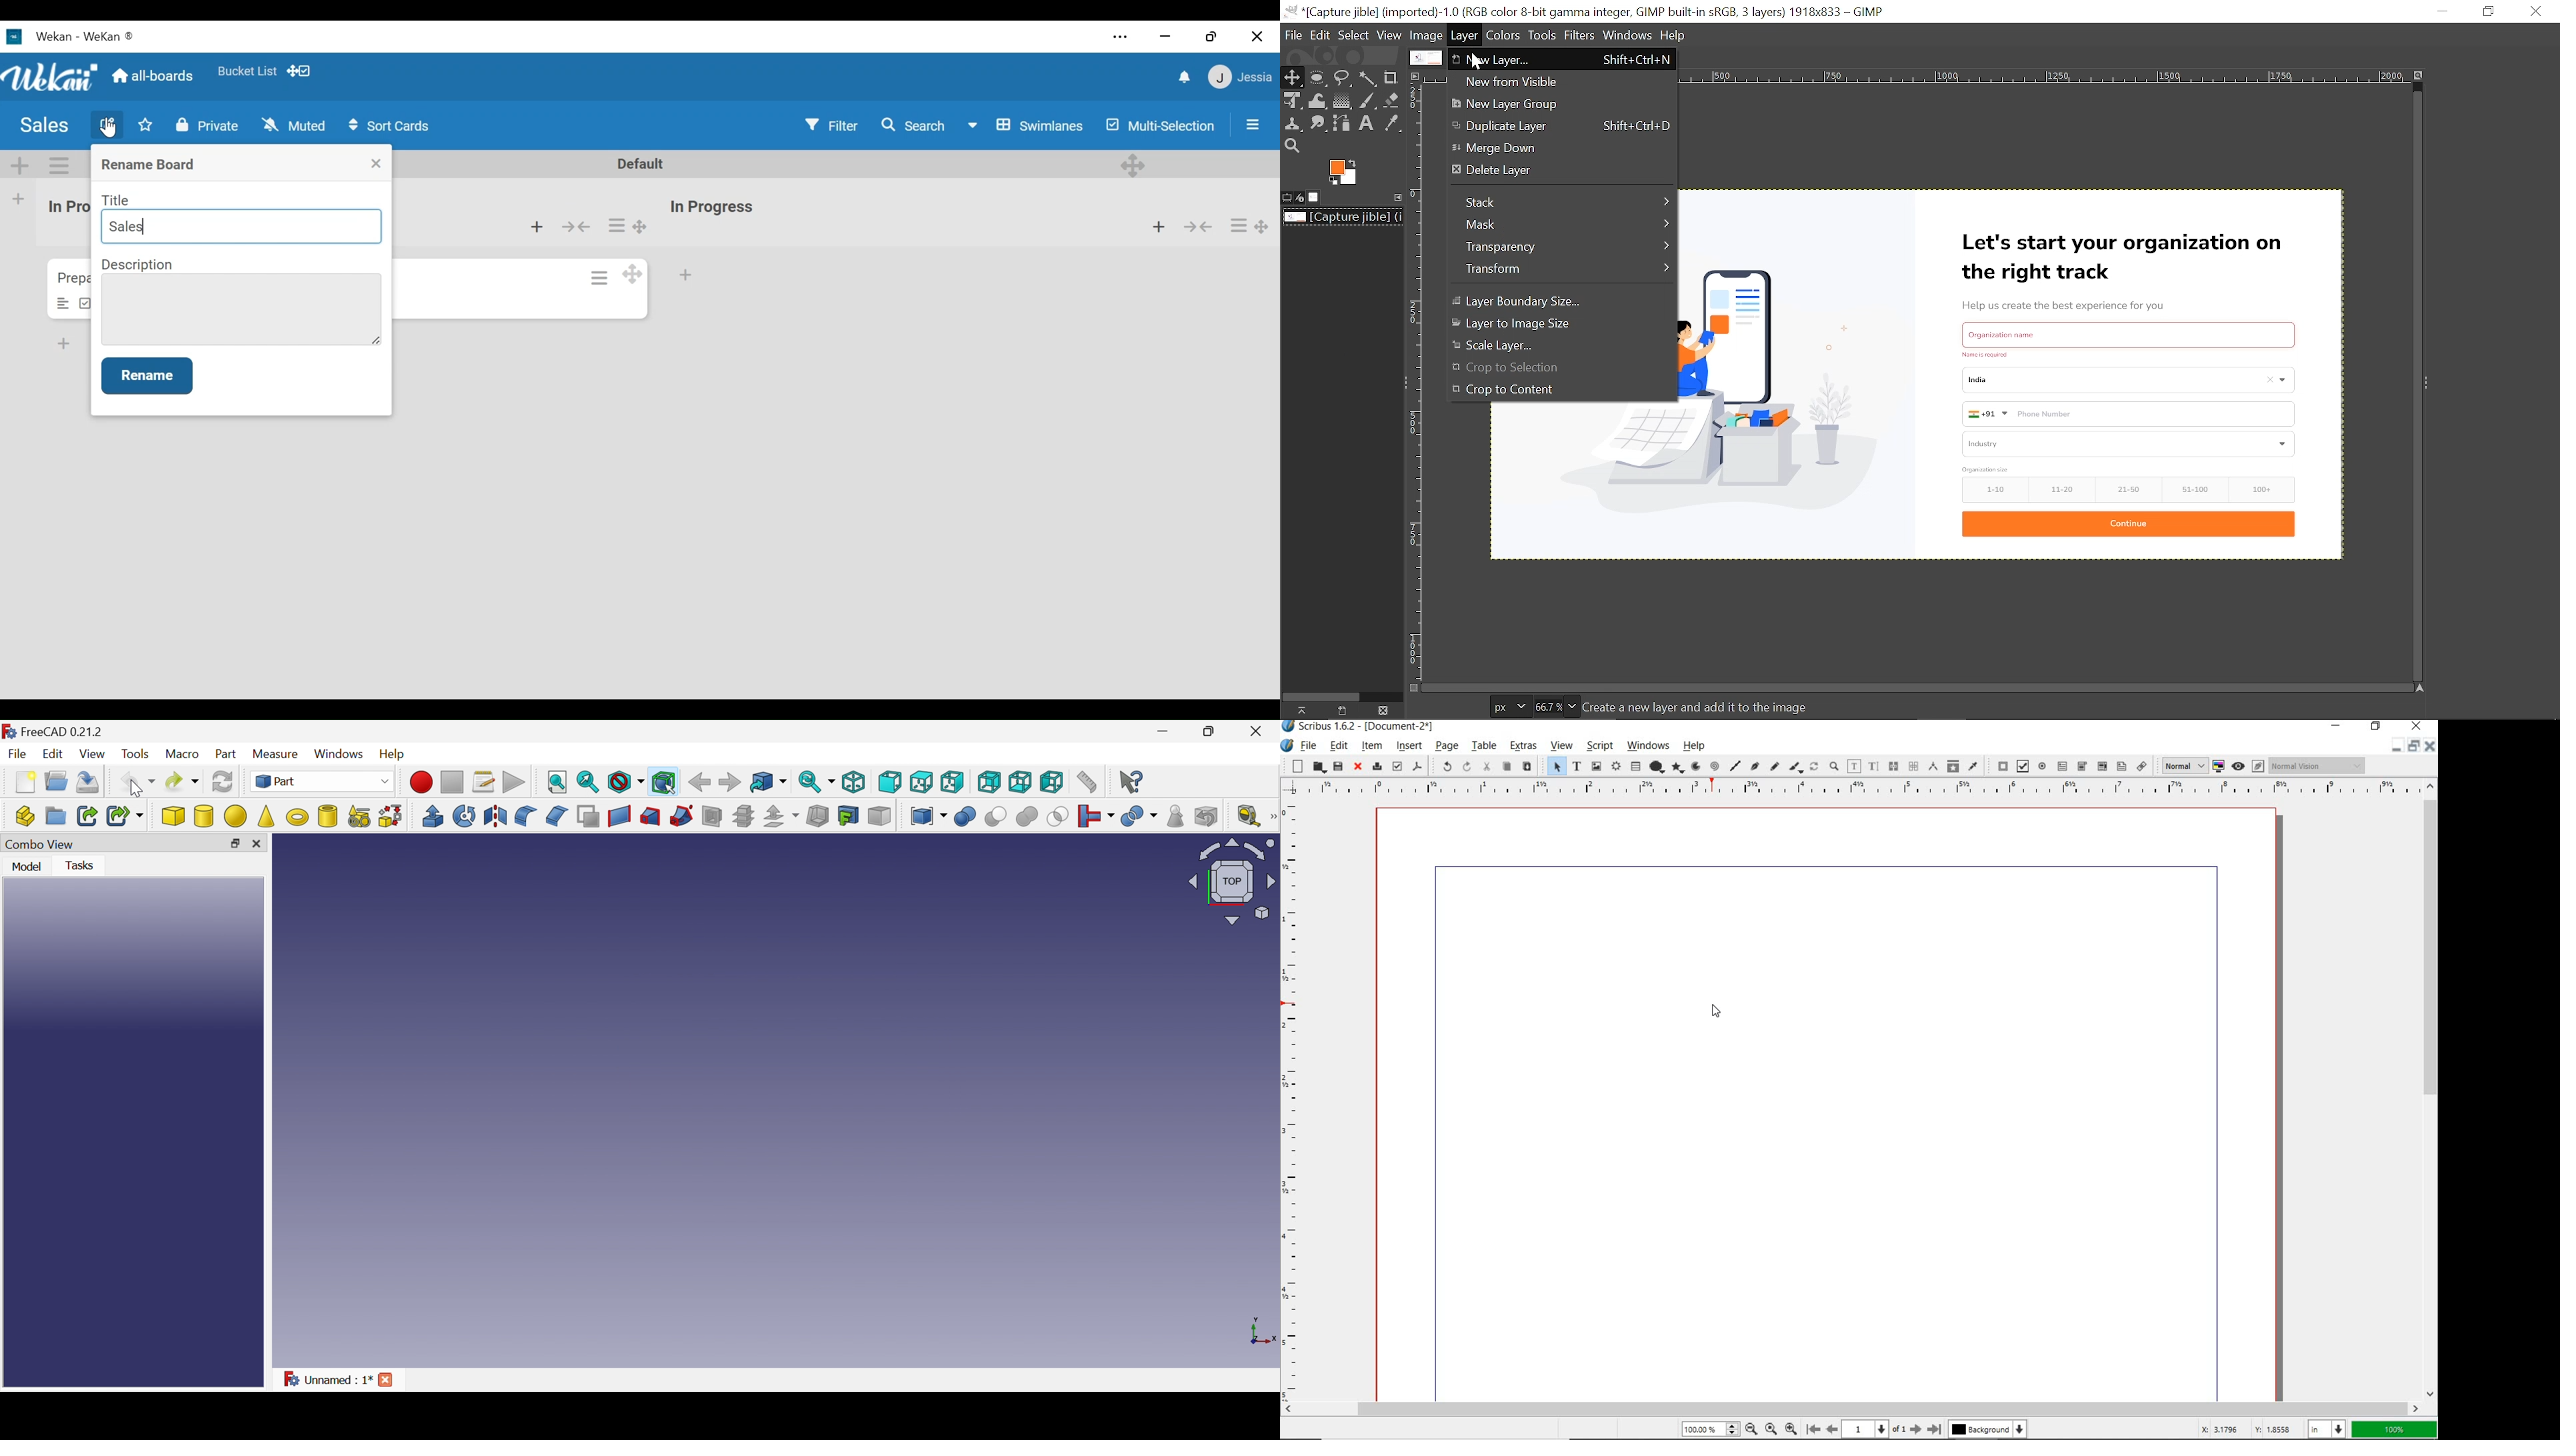 The width and height of the screenshot is (2576, 1456). I want to click on Restore down, so click(236, 845).